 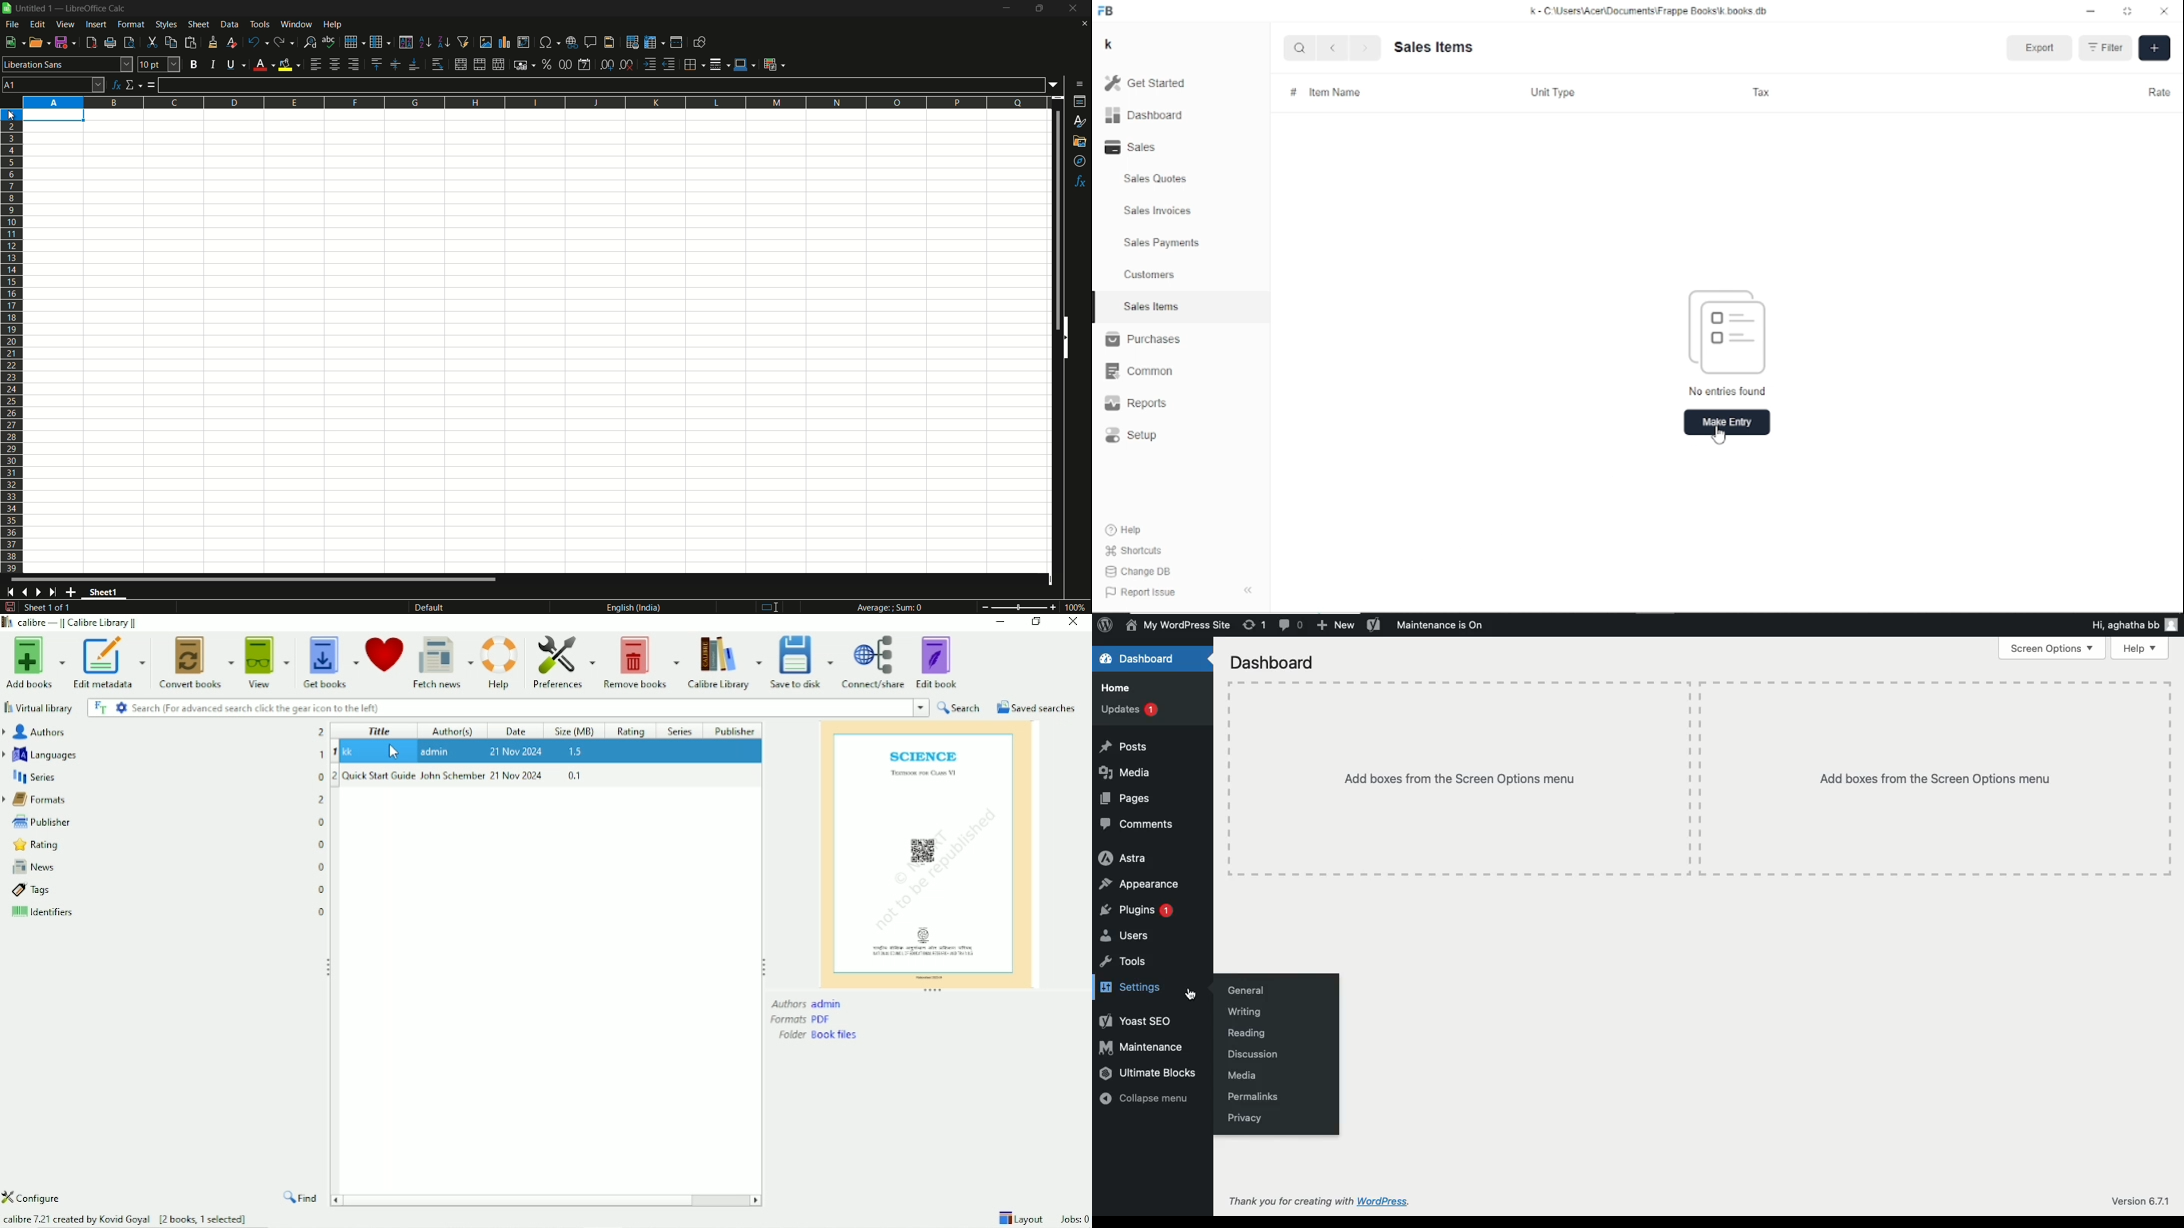 What do you see at coordinates (2092, 12) in the screenshot?
I see `Minimize` at bounding box center [2092, 12].